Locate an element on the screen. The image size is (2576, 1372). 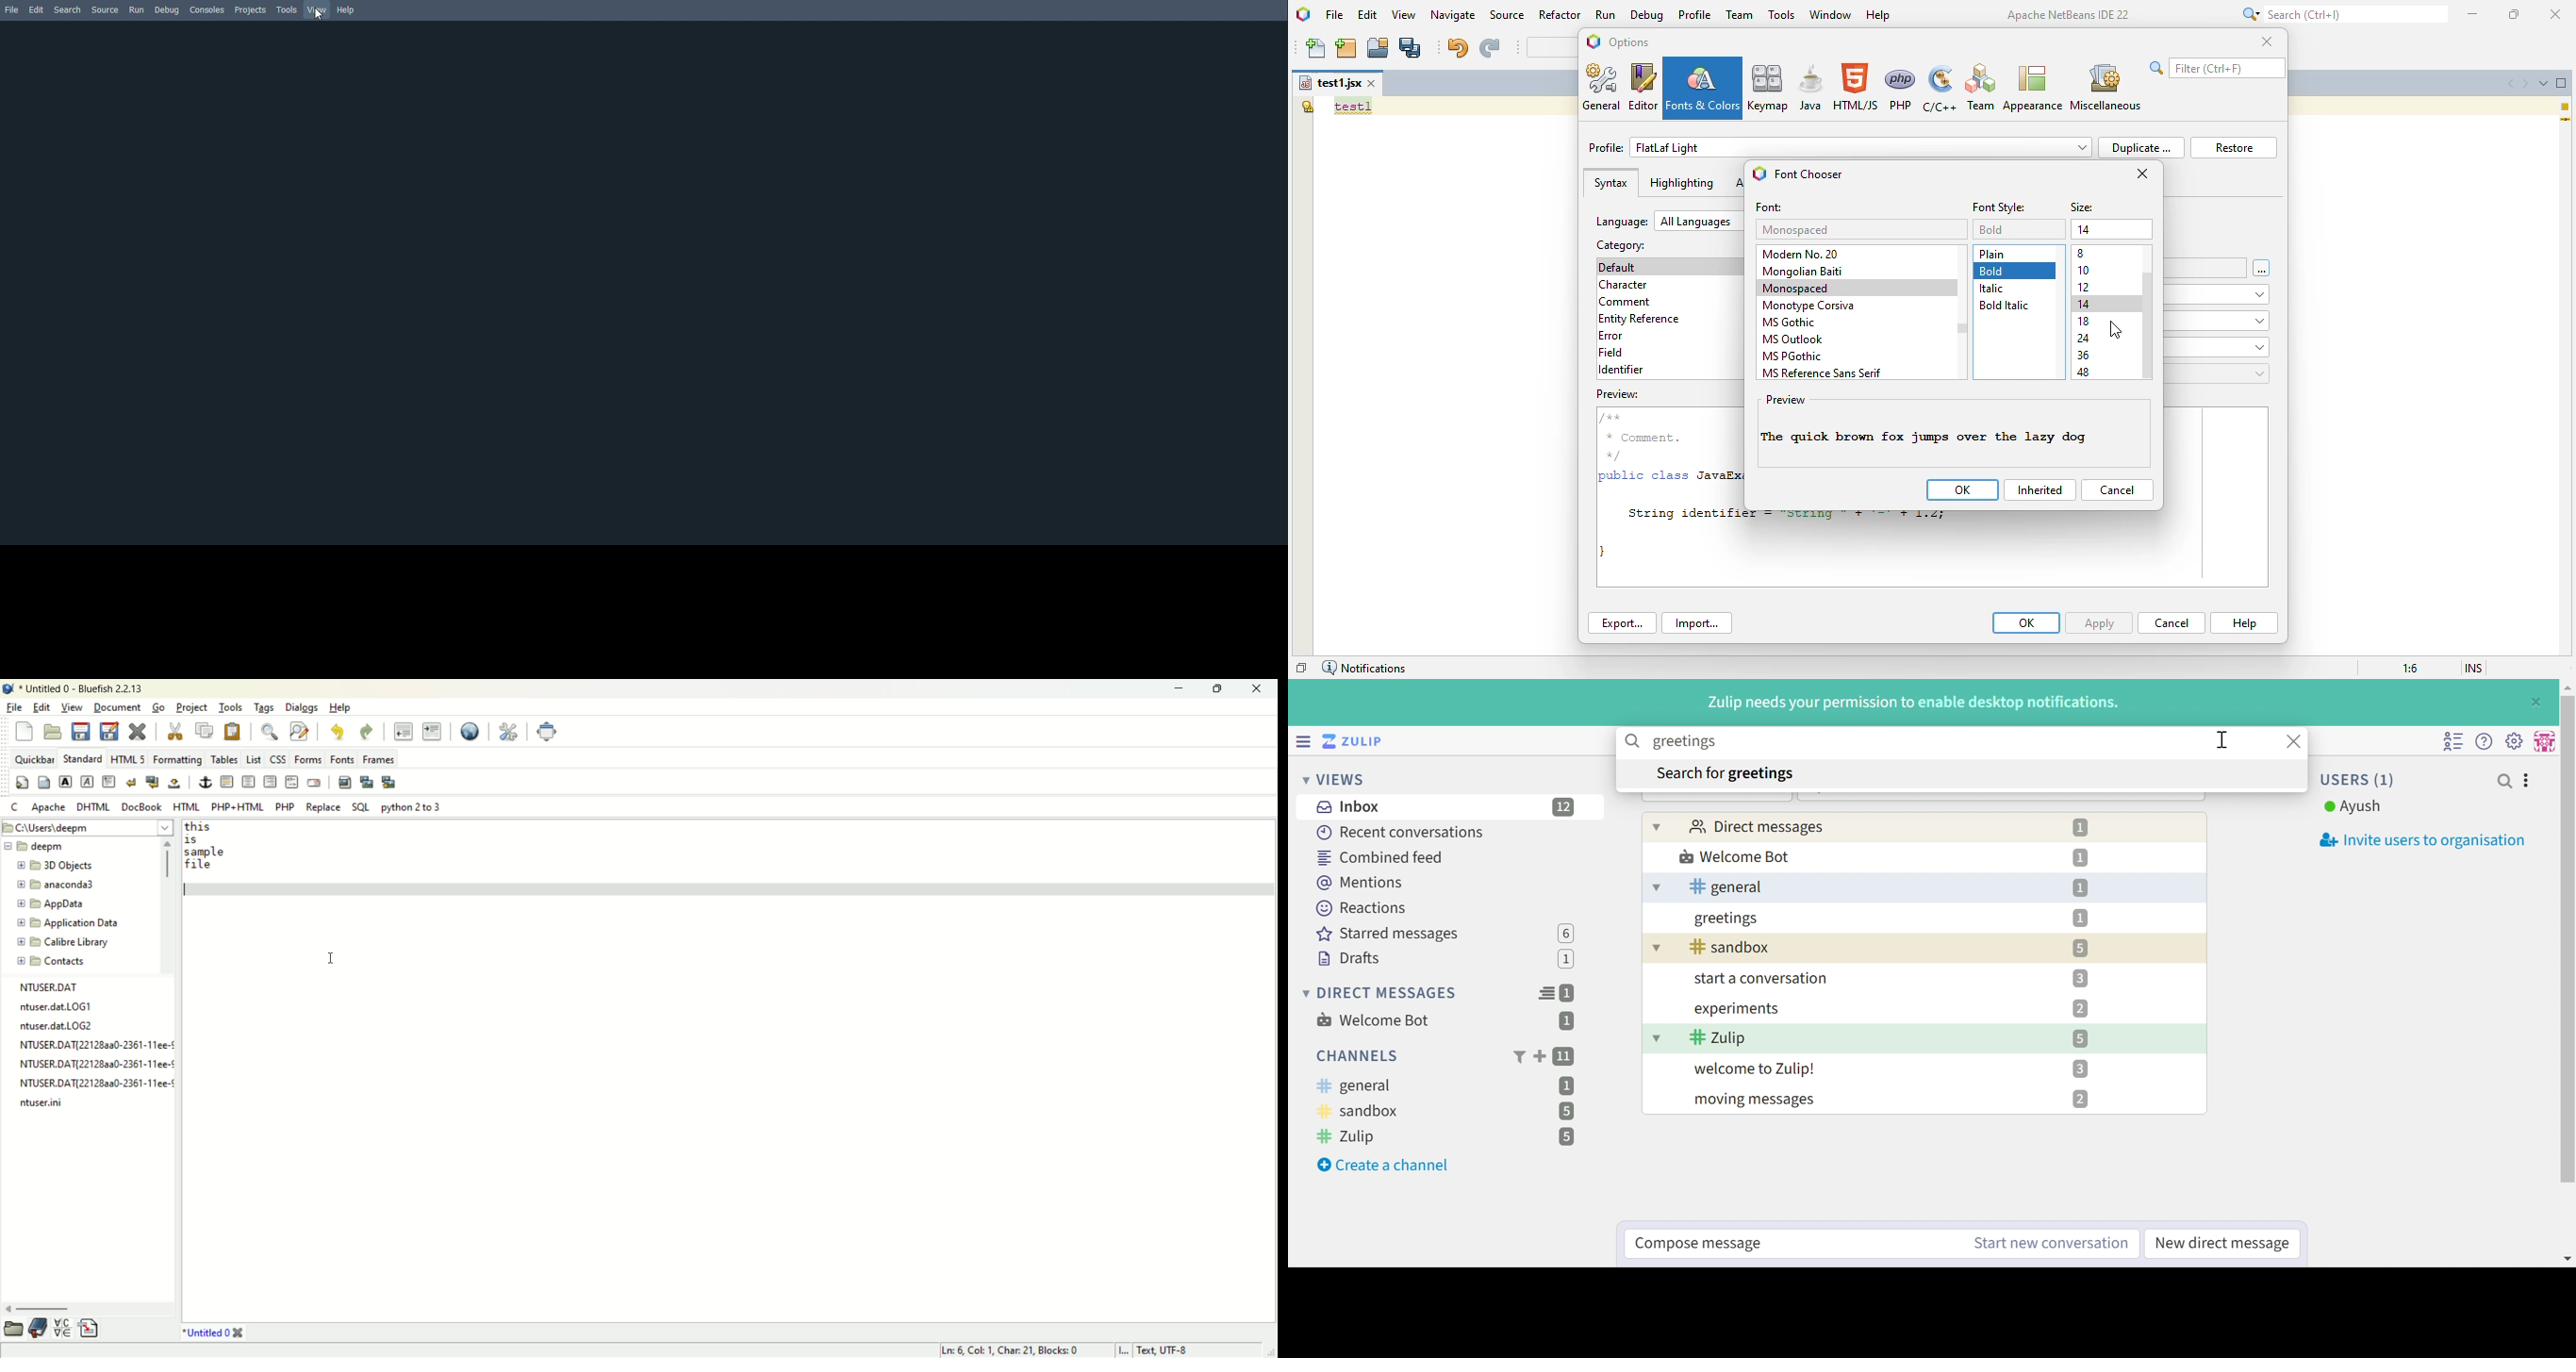
python 2 to 3 is located at coordinates (411, 807).